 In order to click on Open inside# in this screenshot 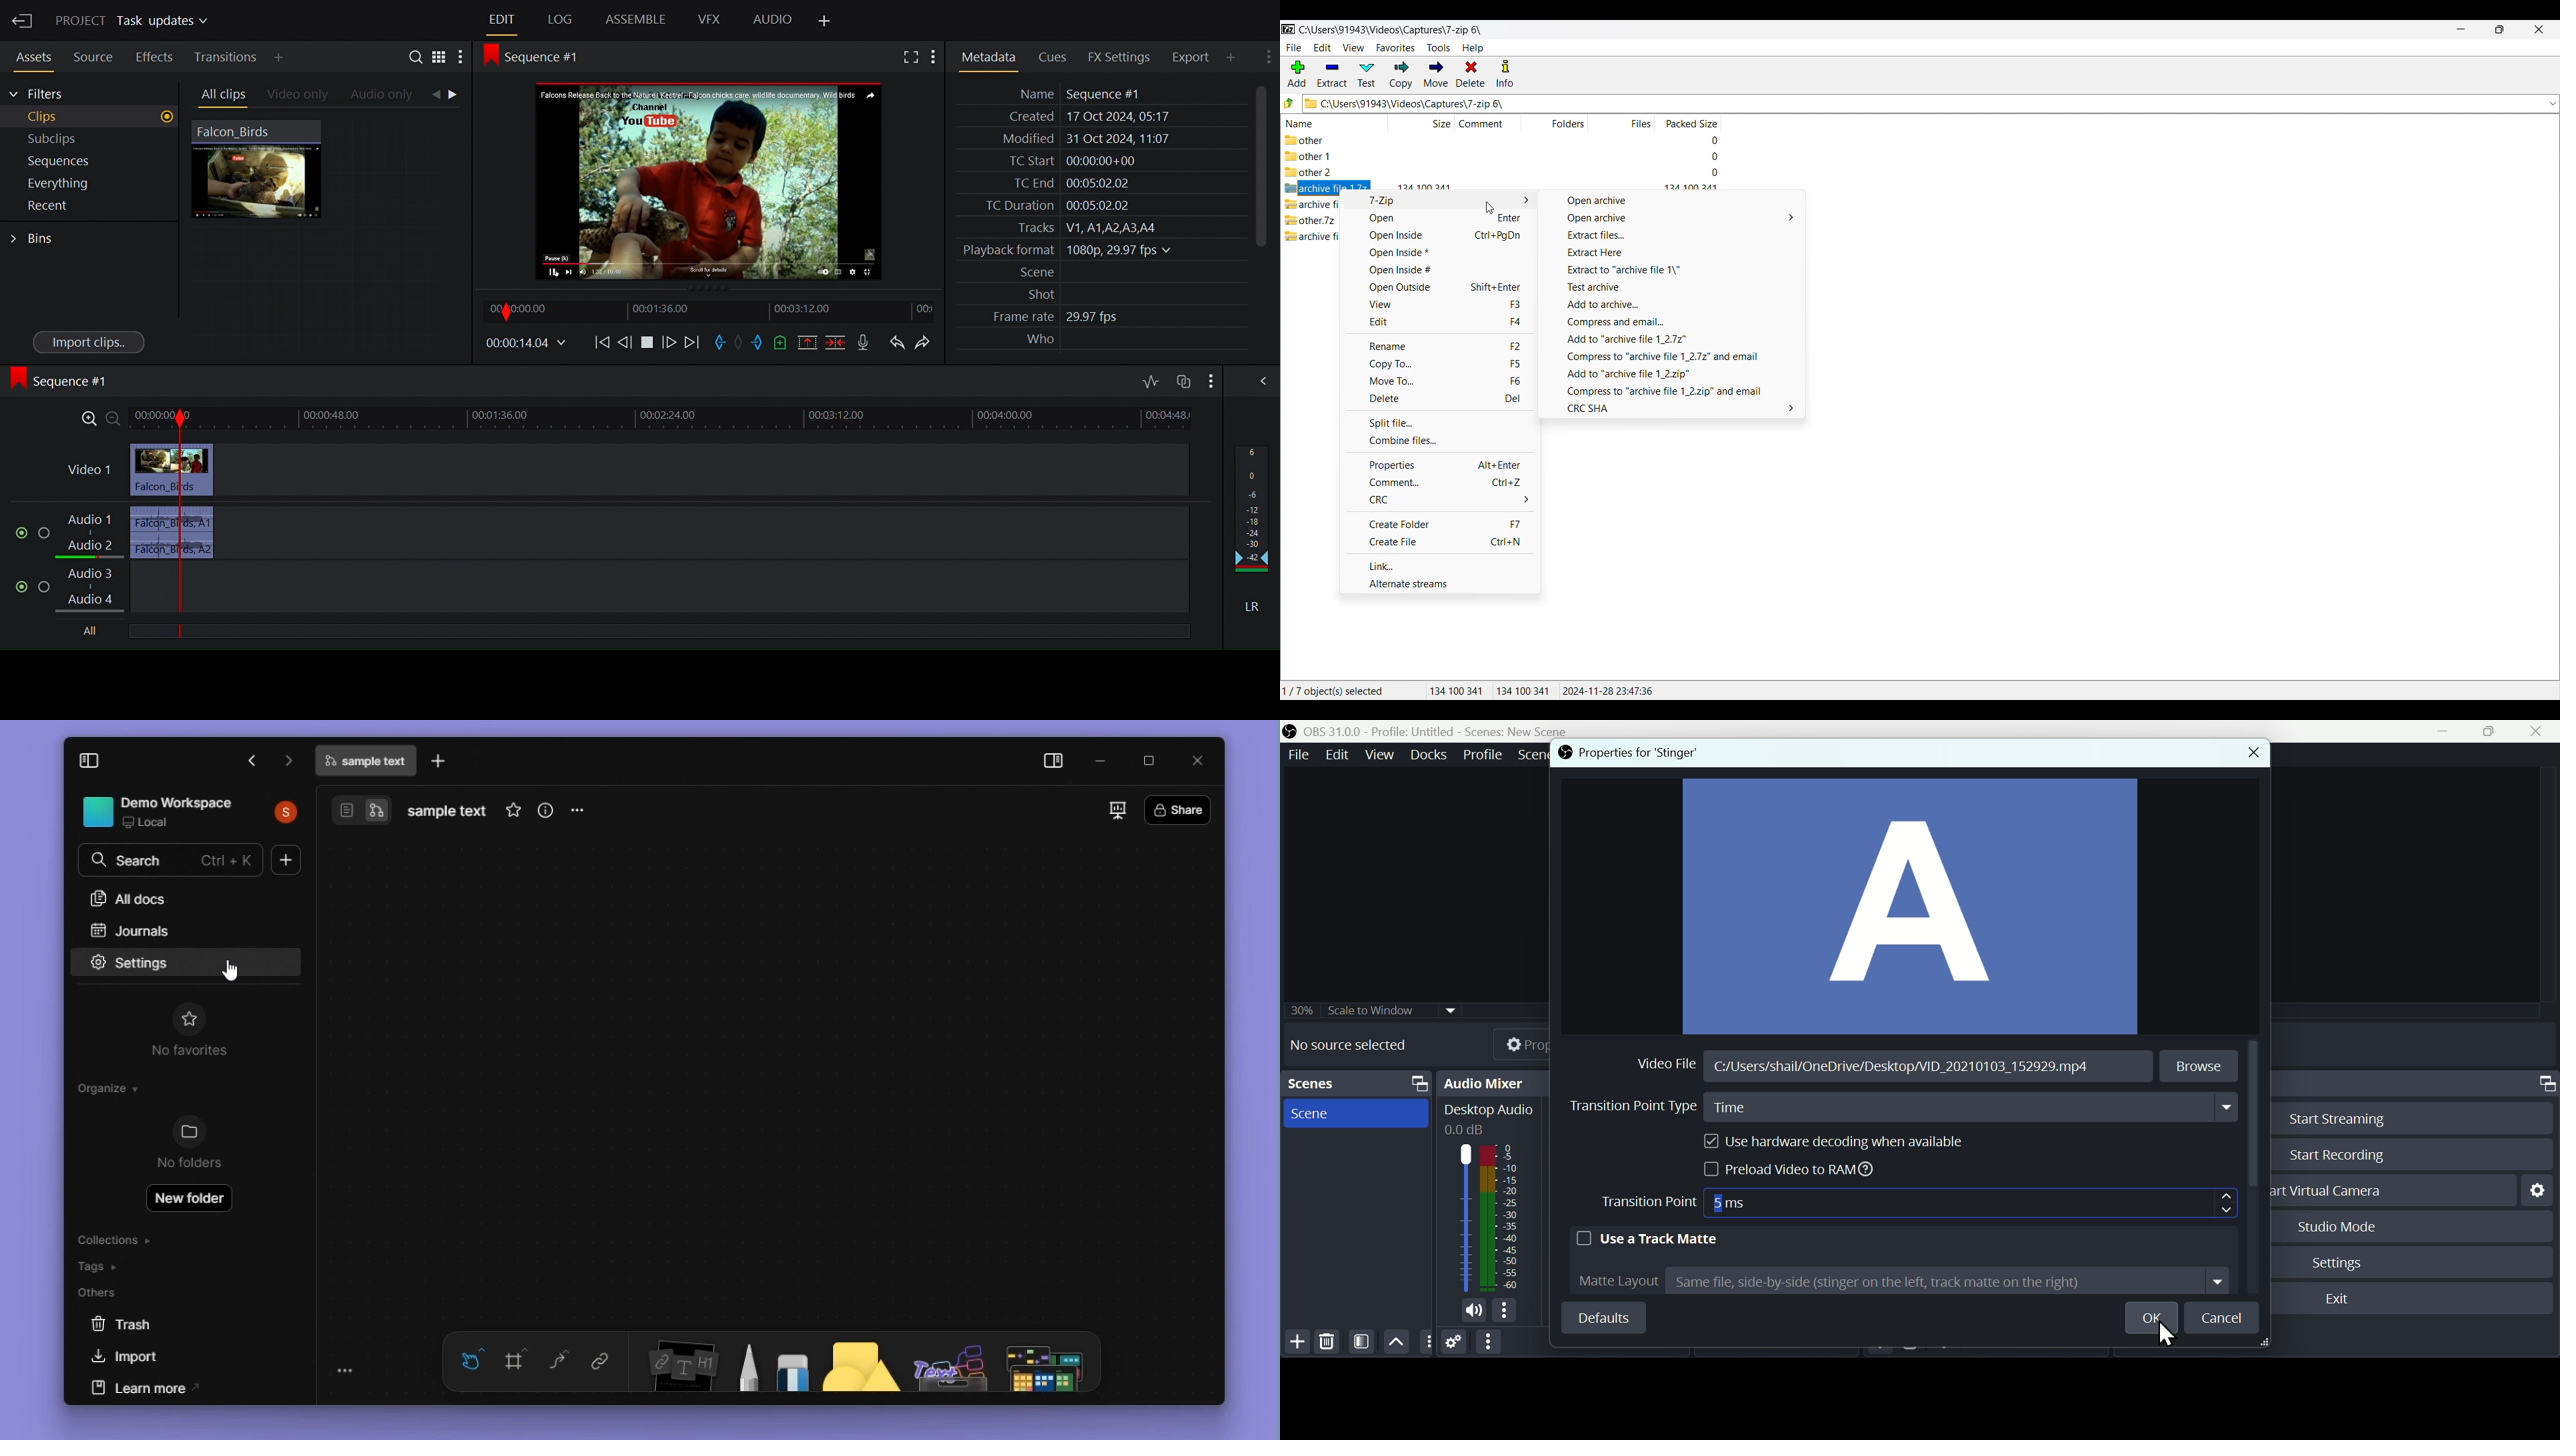, I will do `click(1439, 270)`.